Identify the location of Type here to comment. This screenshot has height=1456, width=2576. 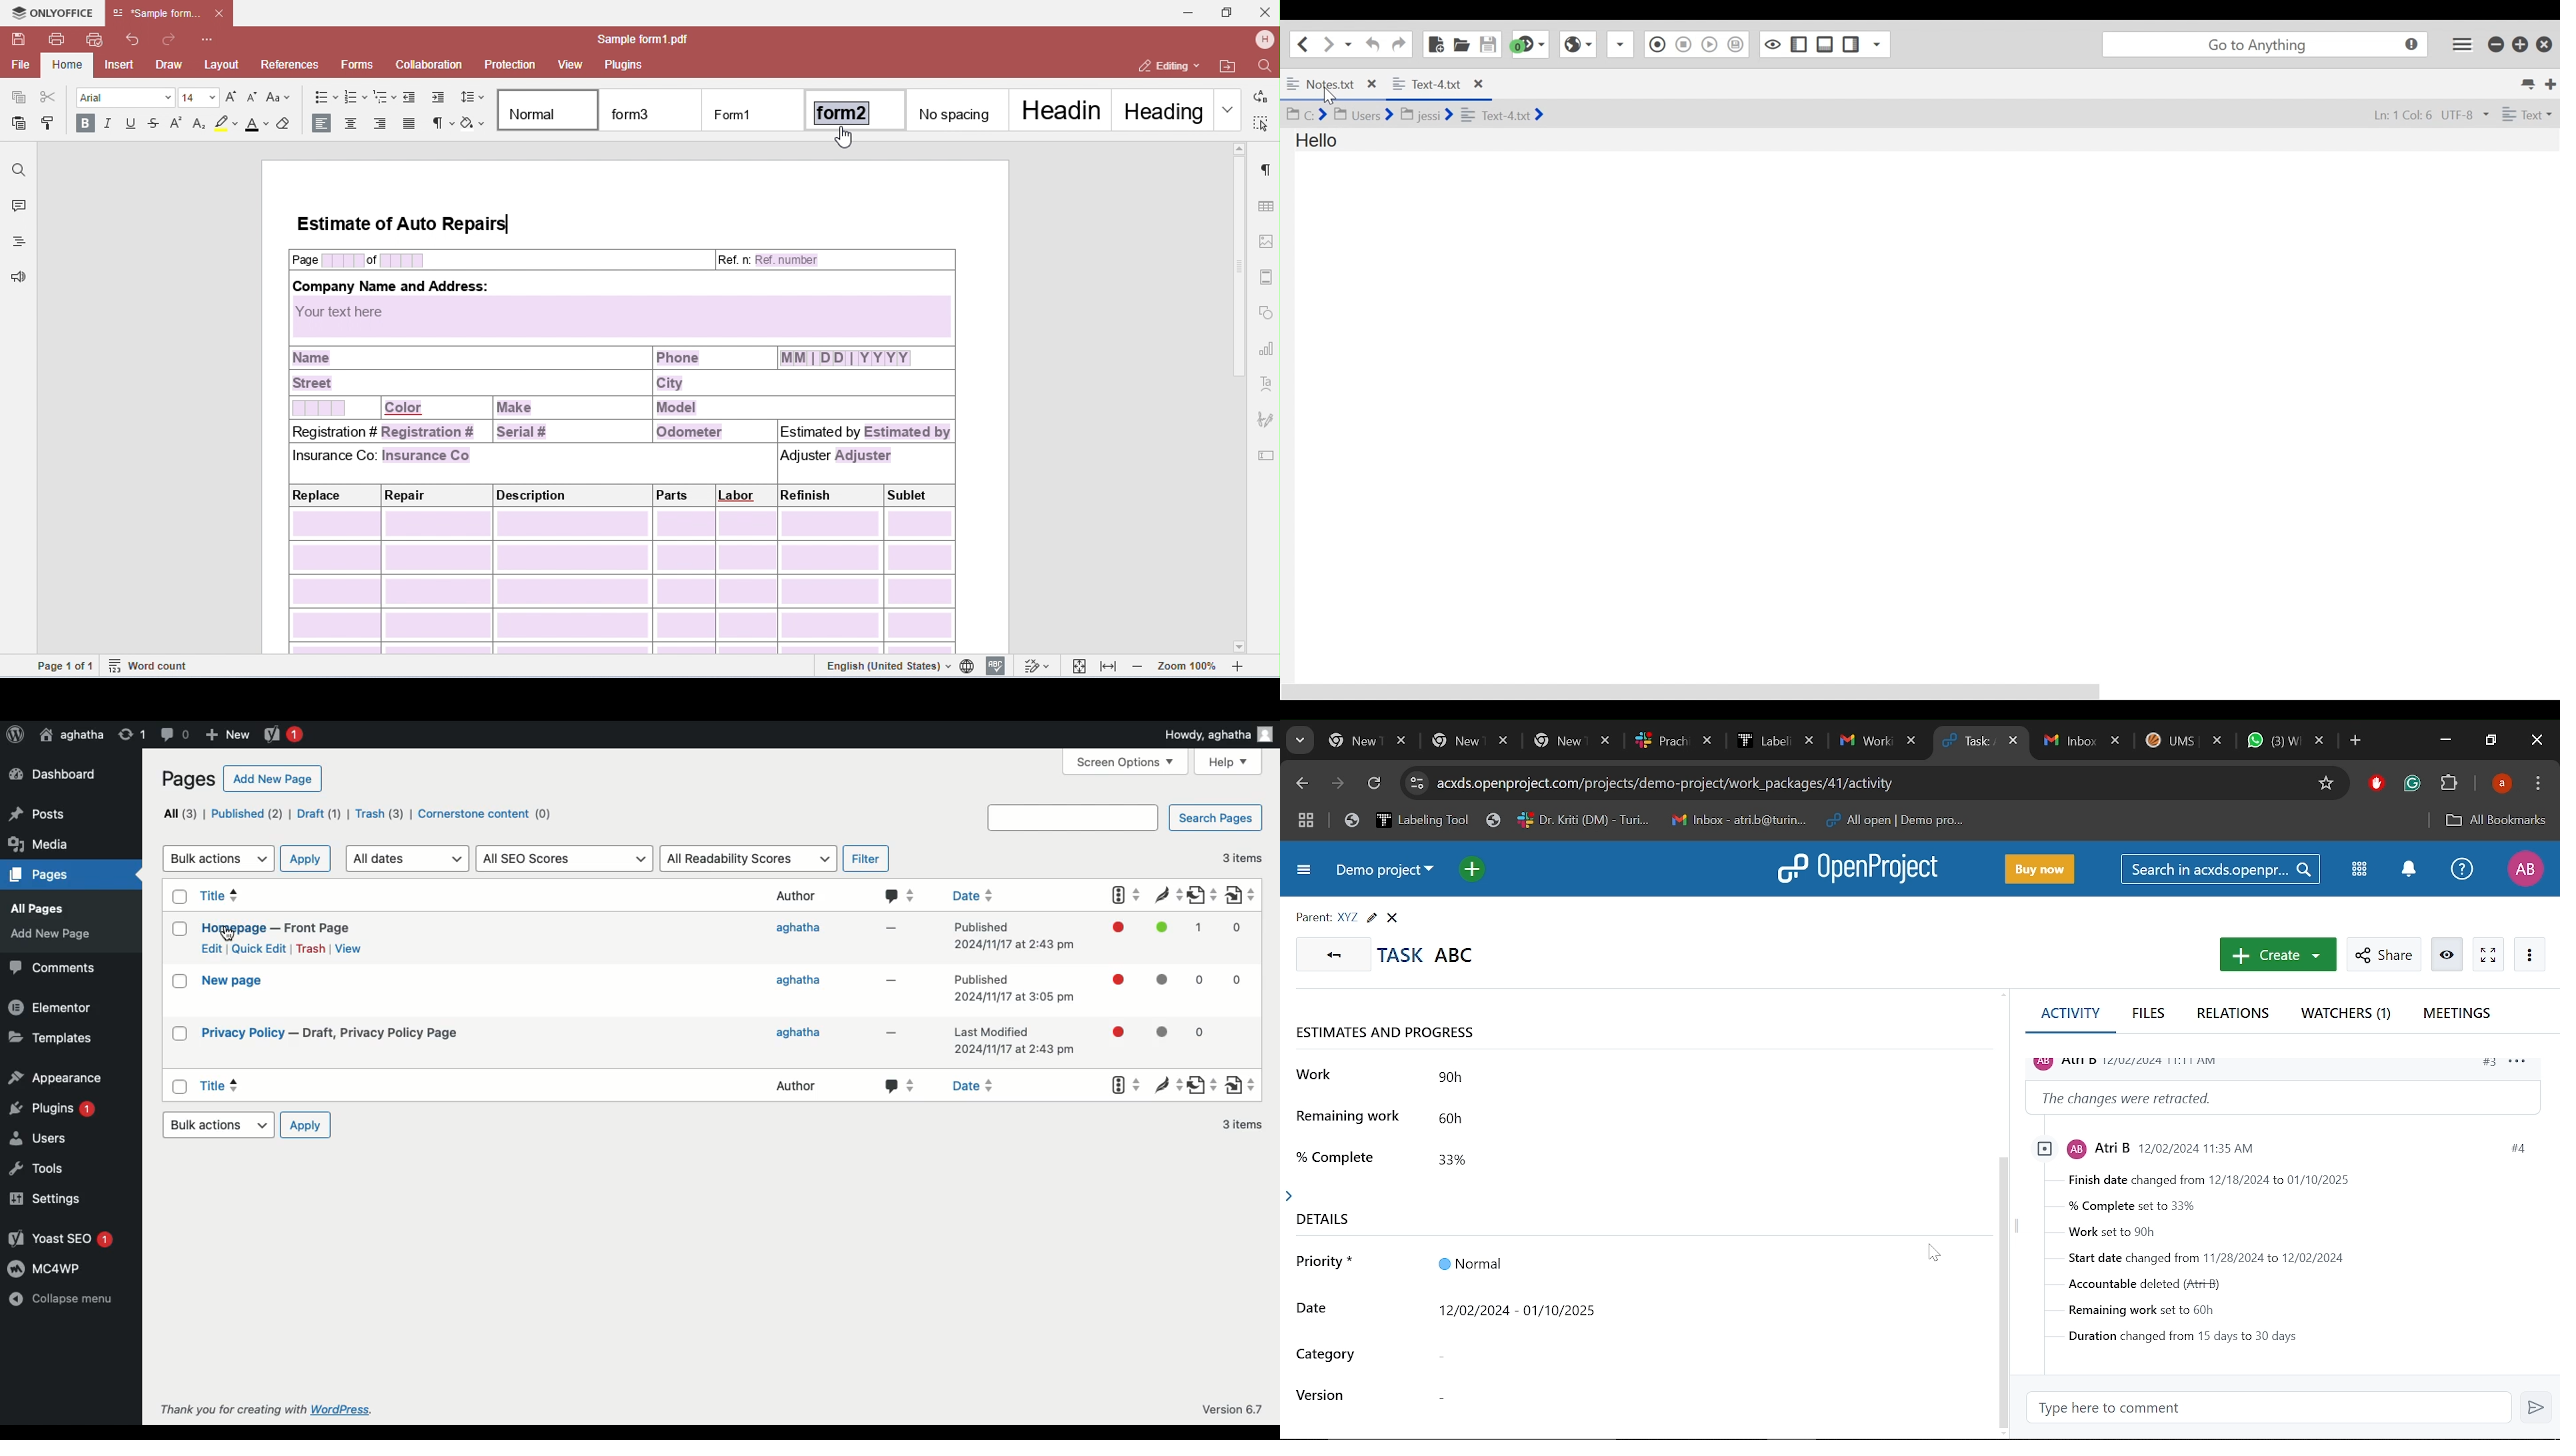
(2270, 1408).